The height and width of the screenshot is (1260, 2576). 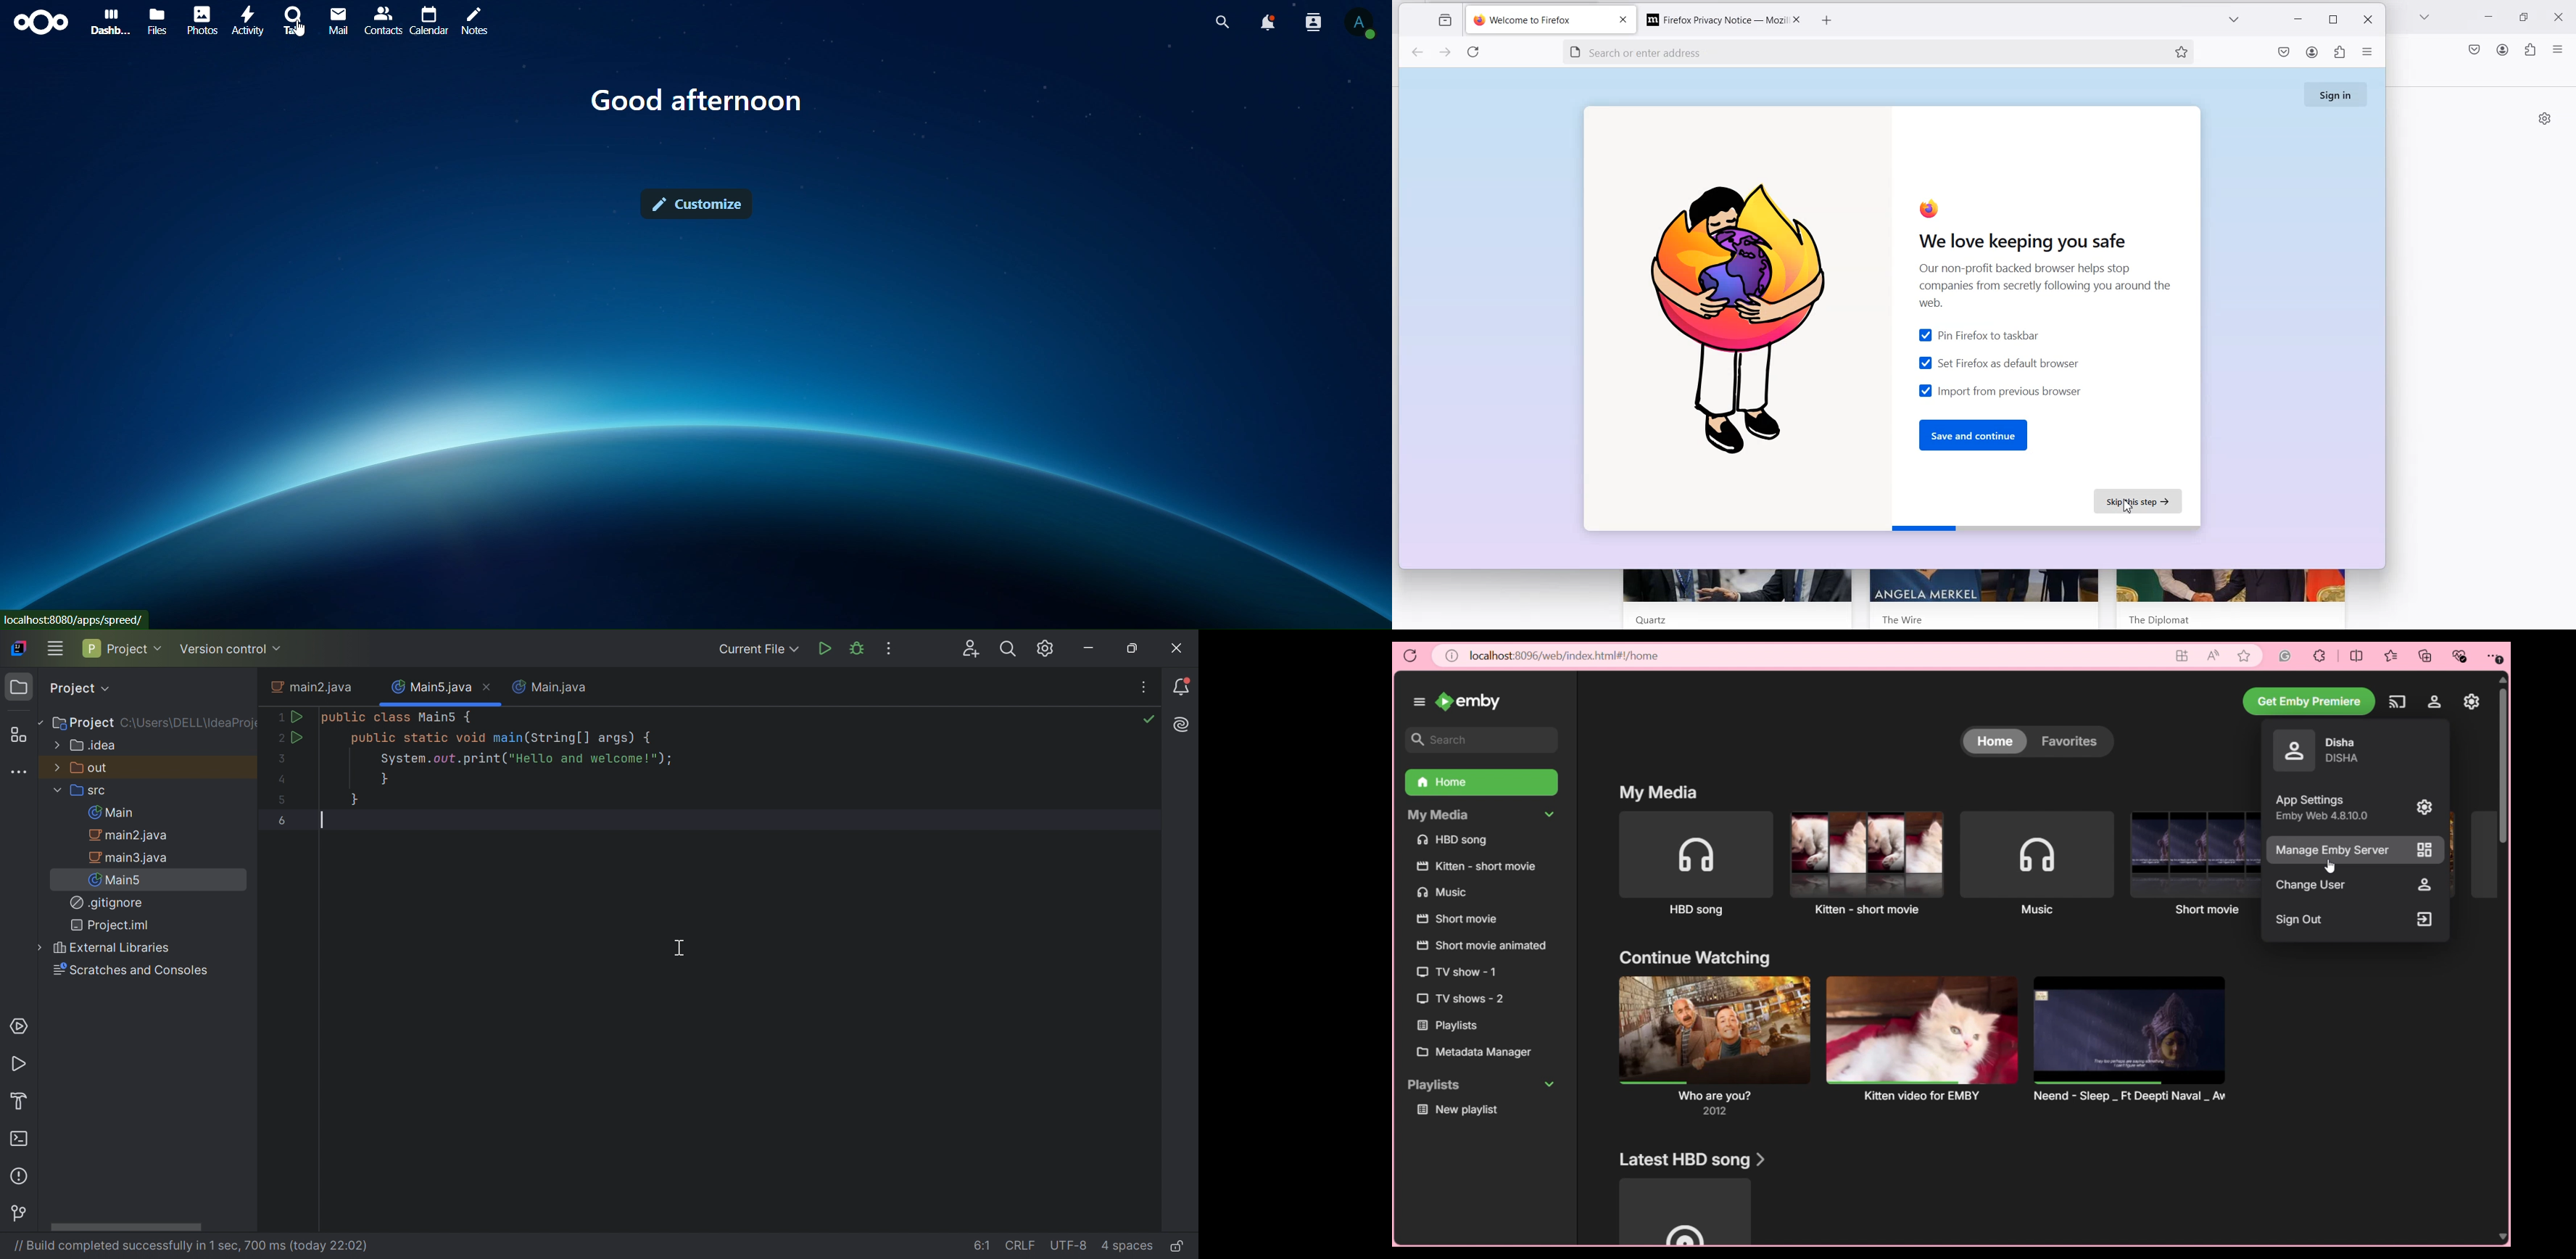 What do you see at coordinates (1439, 817) in the screenshot?
I see `my media` at bounding box center [1439, 817].